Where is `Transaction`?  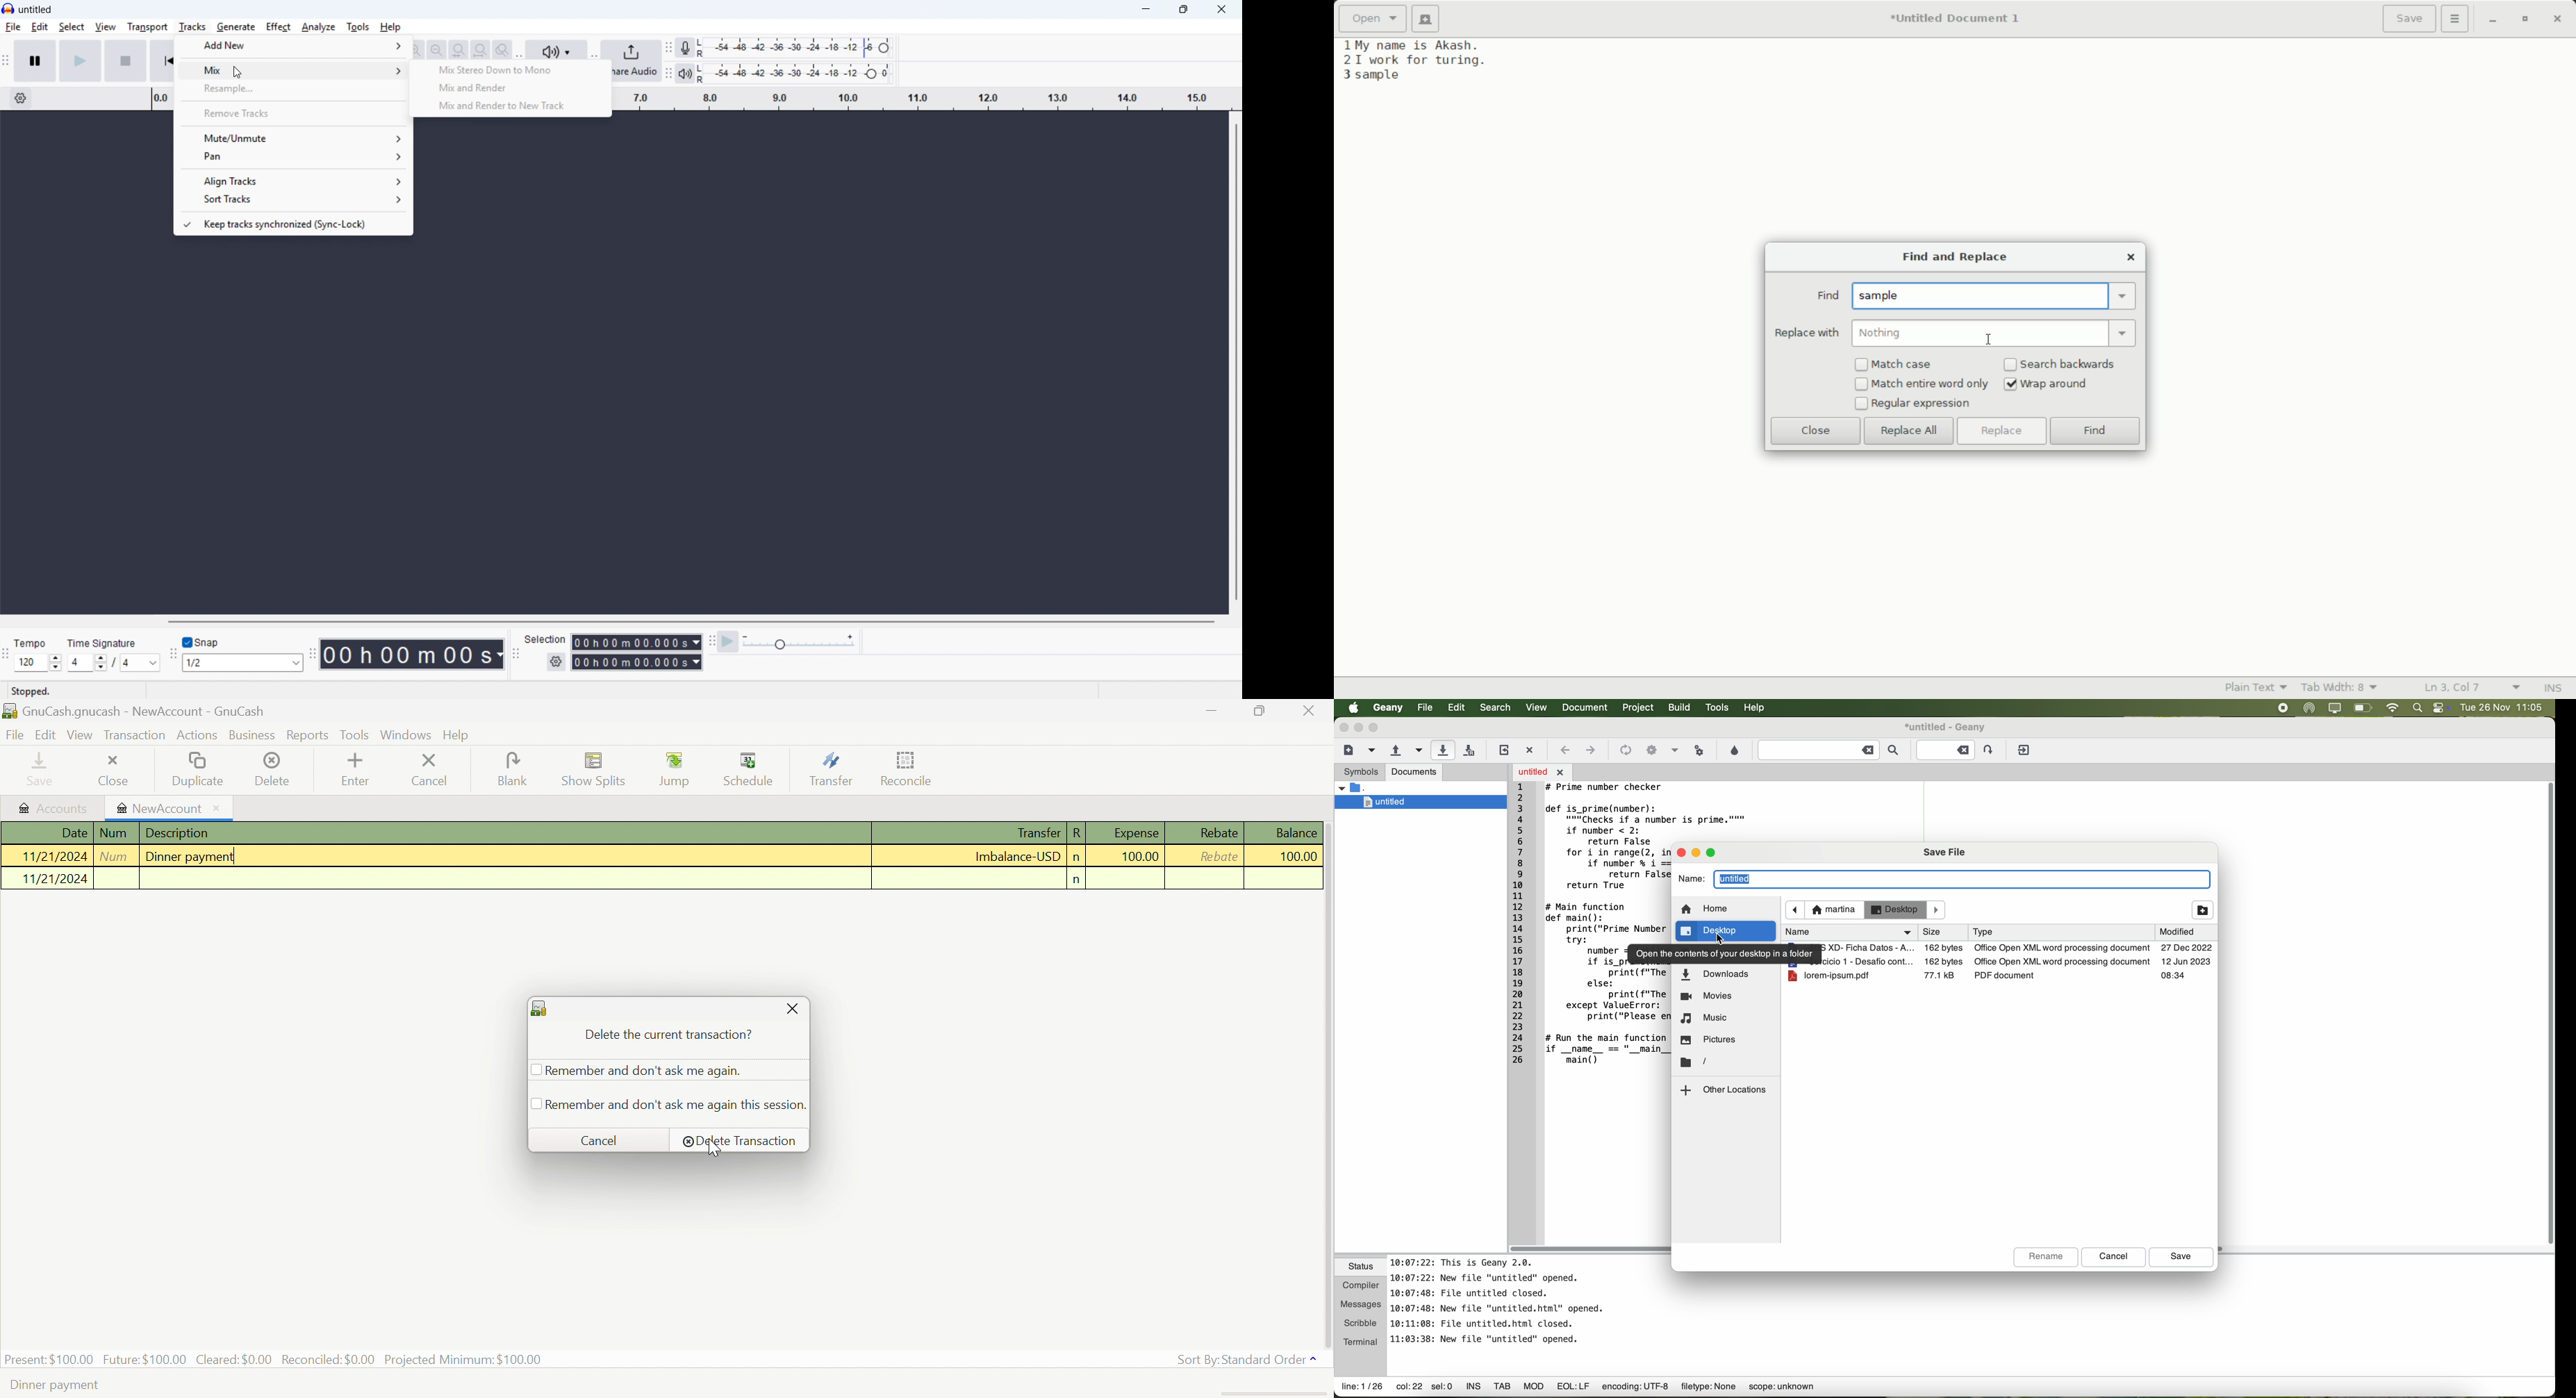
Transaction is located at coordinates (134, 738).